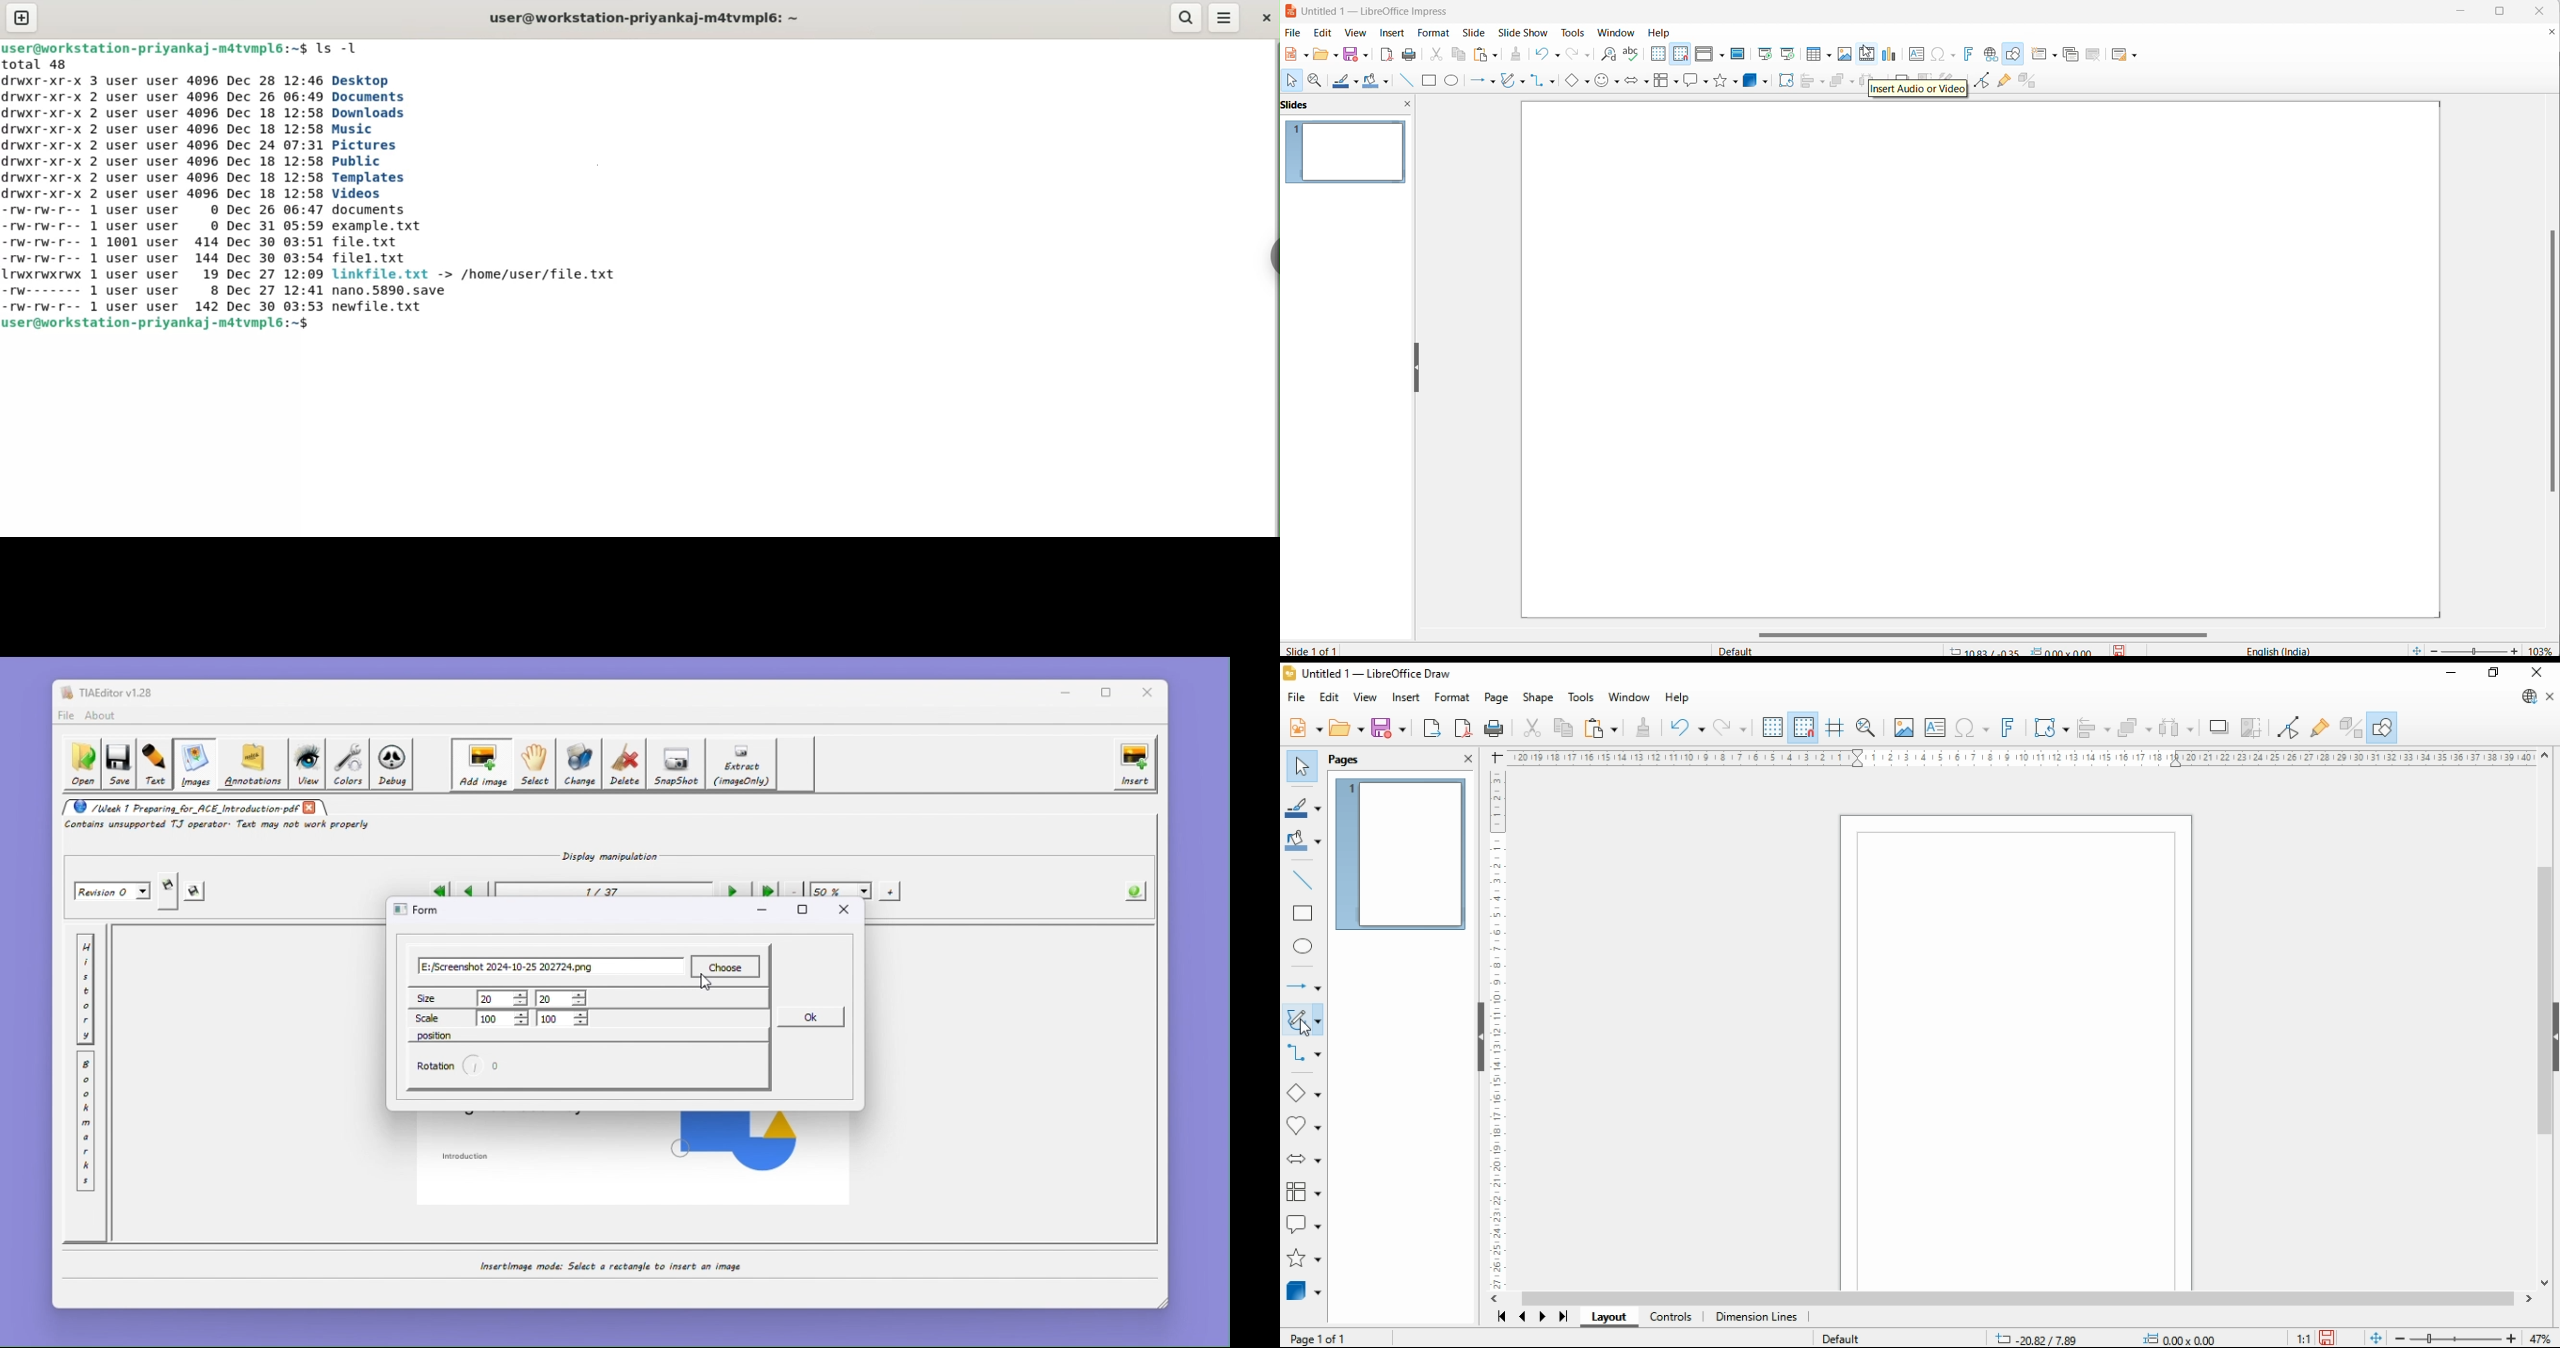  Describe the element at coordinates (2298, 1340) in the screenshot. I see `1:1` at that location.